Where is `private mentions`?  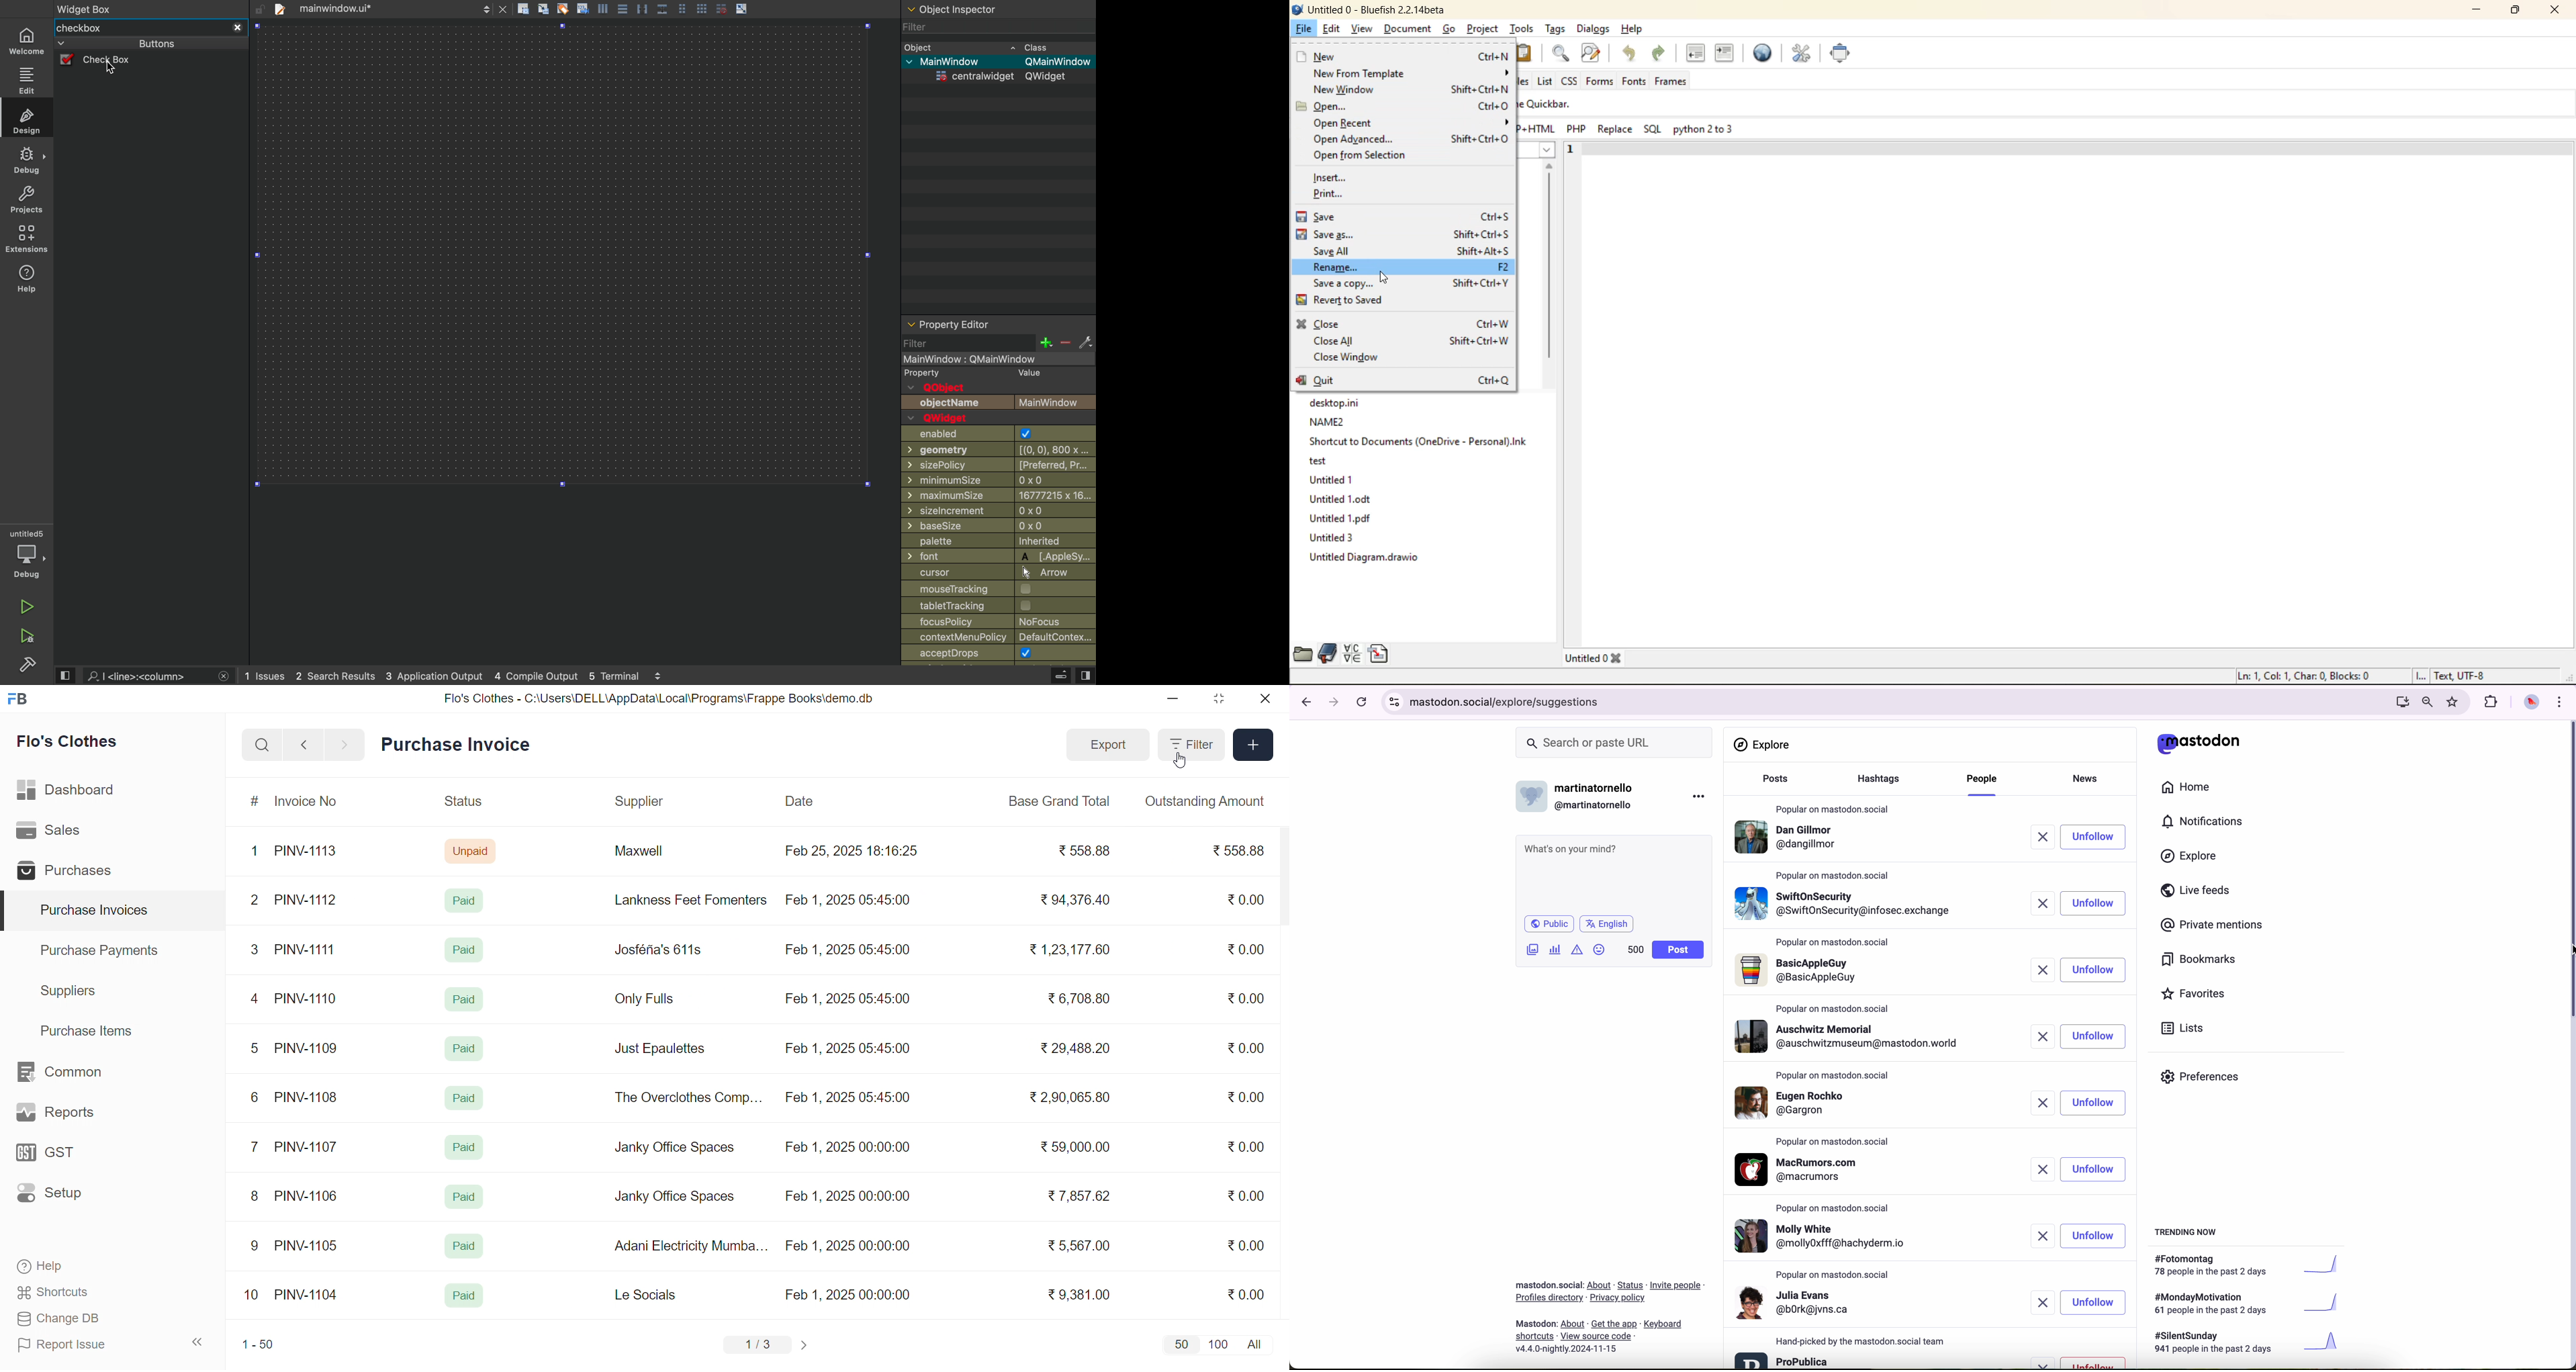
private mentions is located at coordinates (2213, 926).